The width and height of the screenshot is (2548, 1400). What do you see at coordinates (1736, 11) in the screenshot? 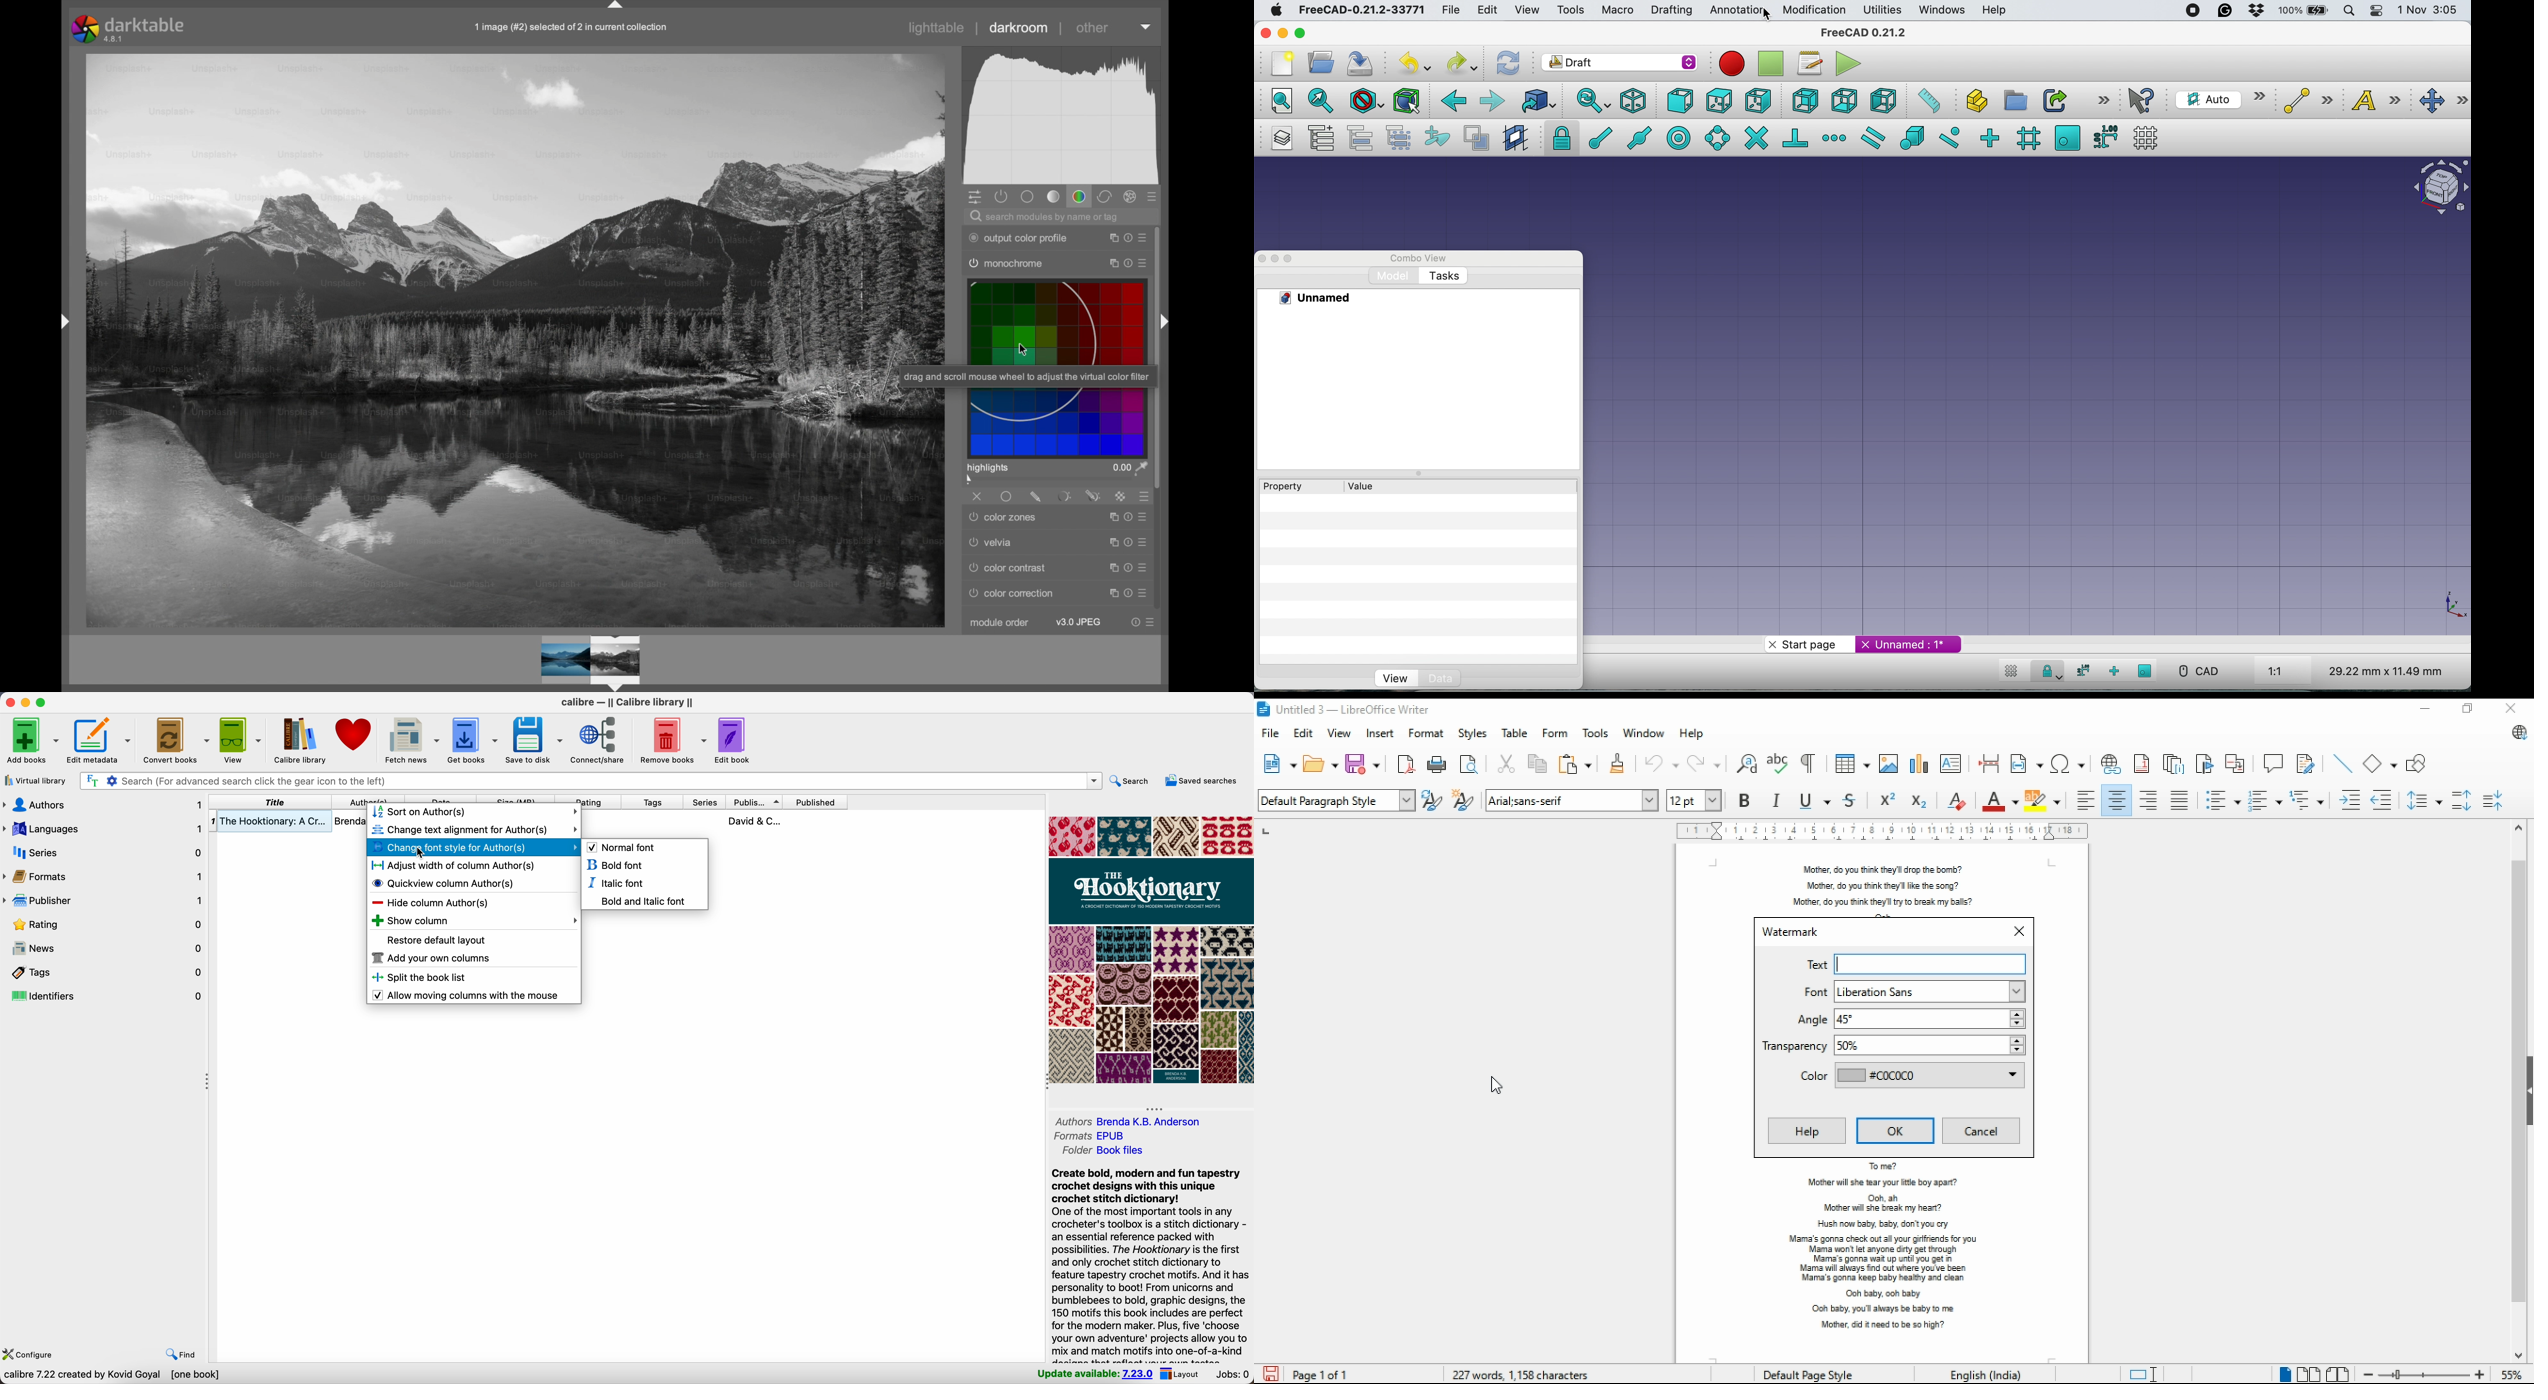
I see `annotation` at bounding box center [1736, 11].